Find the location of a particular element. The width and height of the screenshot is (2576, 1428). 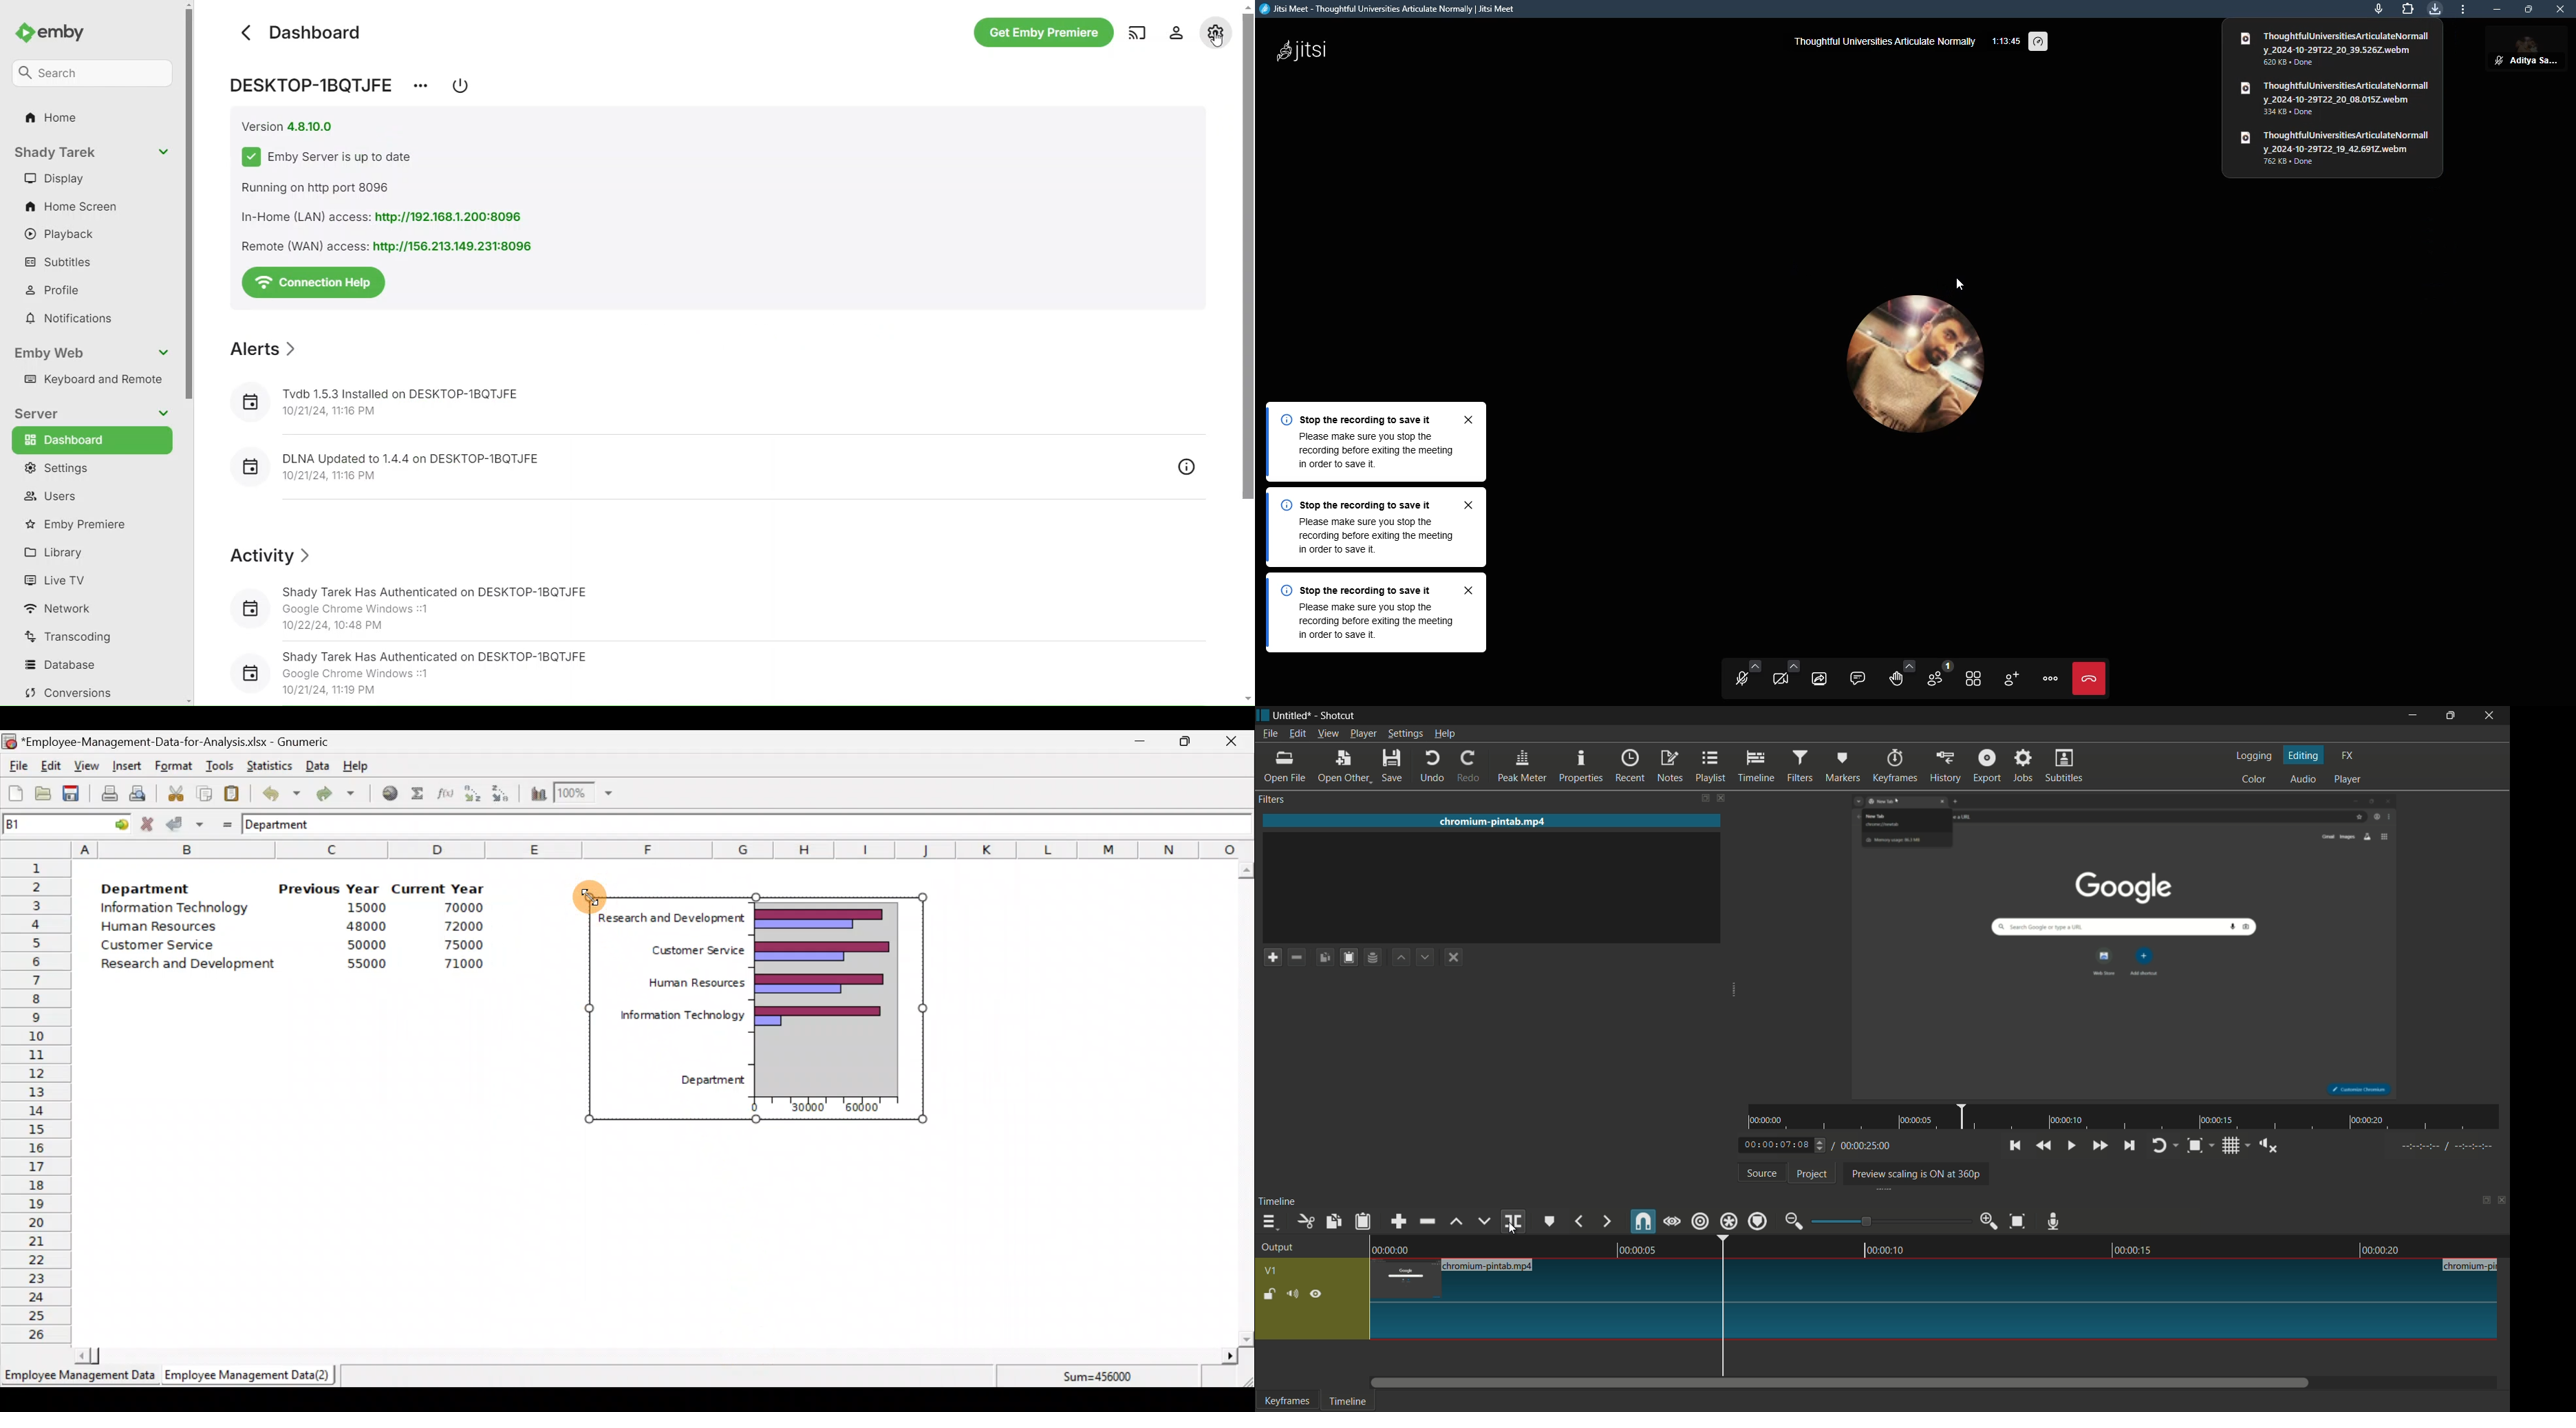

quickly play forward is located at coordinates (2099, 1146).